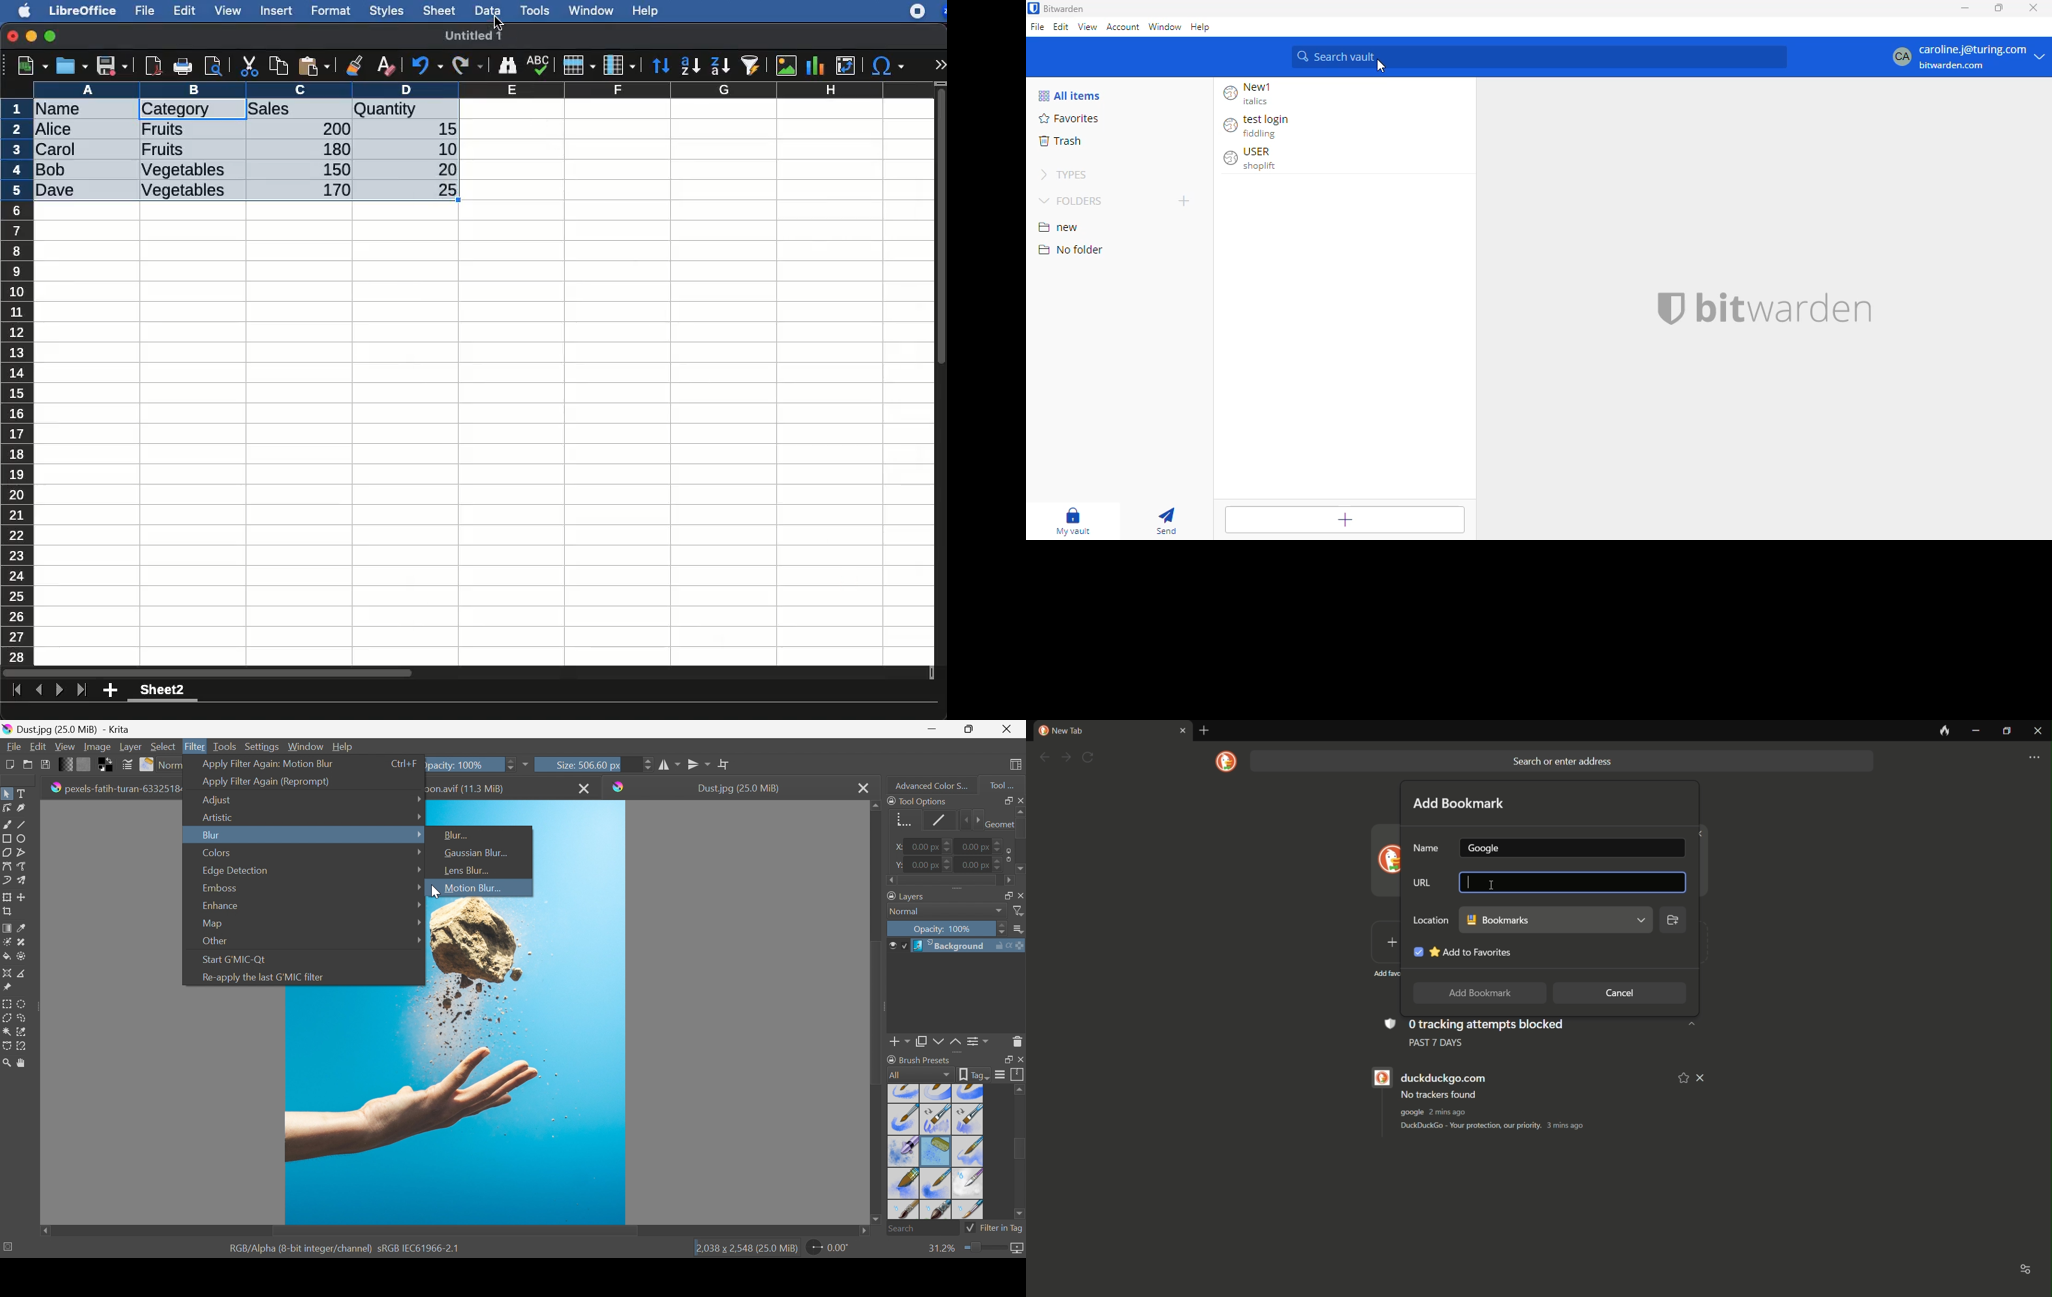  Describe the element at coordinates (331, 190) in the screenshot. I see `170` at that location.